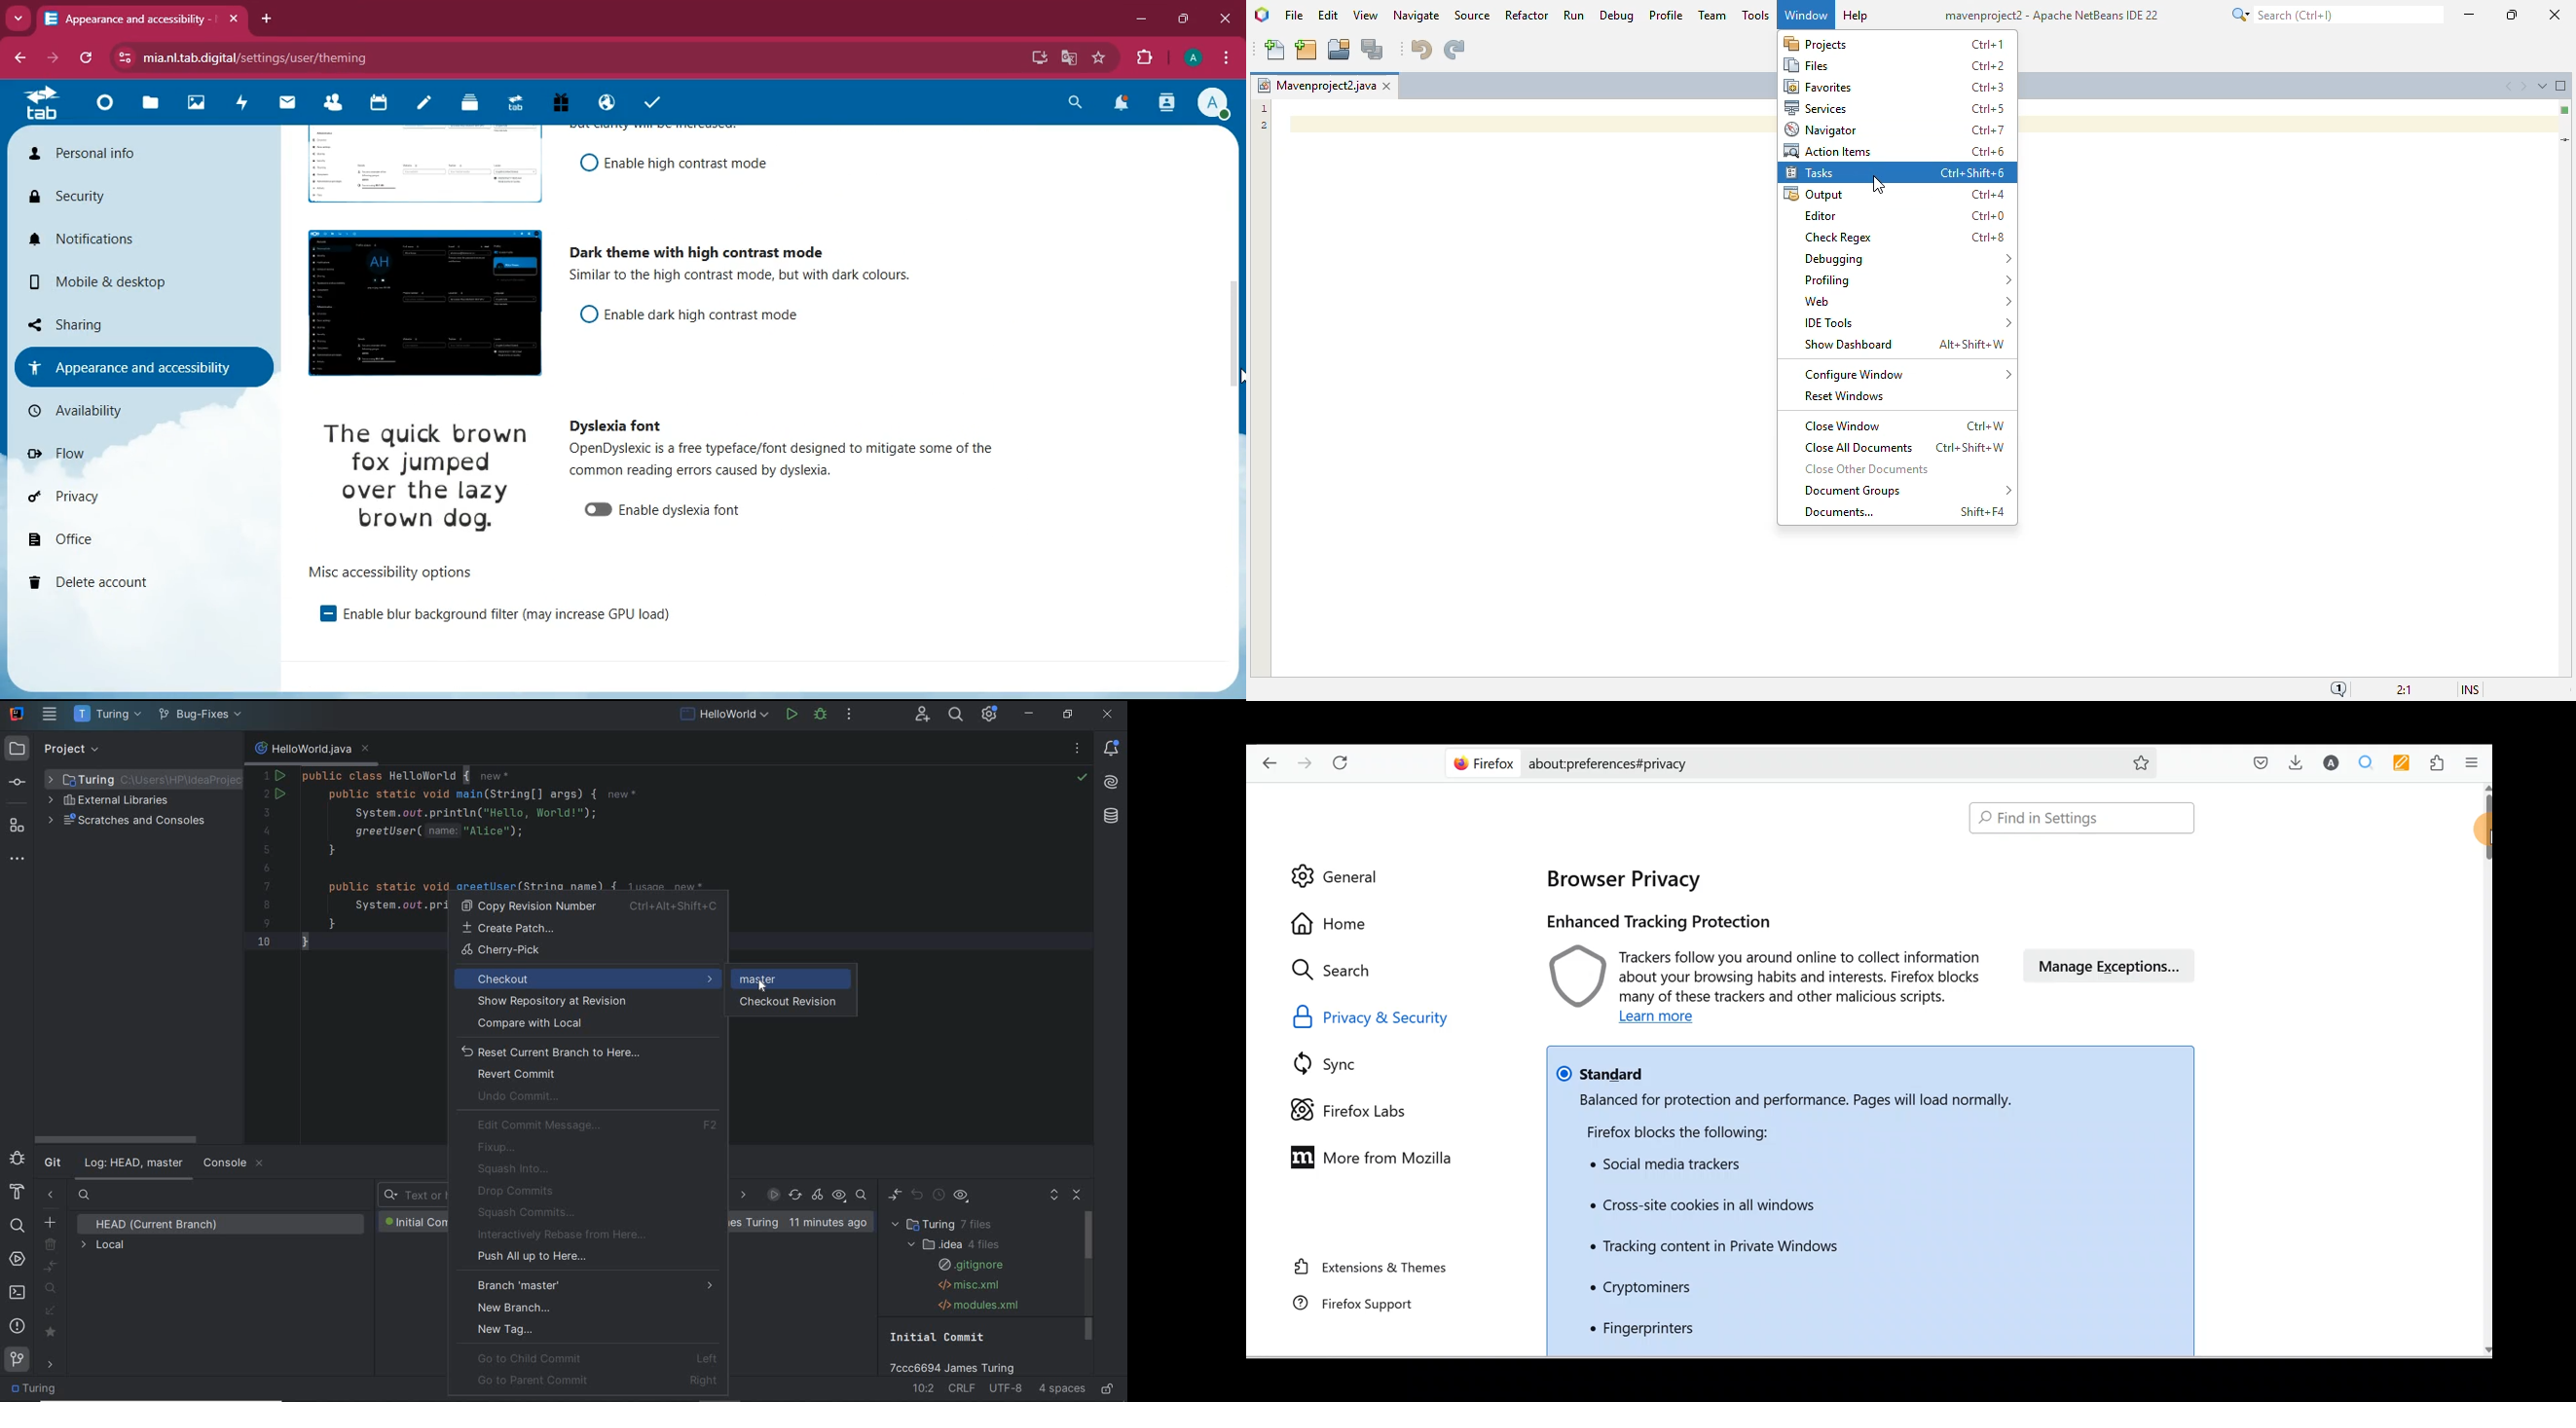  What do you see at coordinates (1658, 921) in the screenshot?
I see `Enhanced Tracking Protection` at bounding box center [1658, 921].